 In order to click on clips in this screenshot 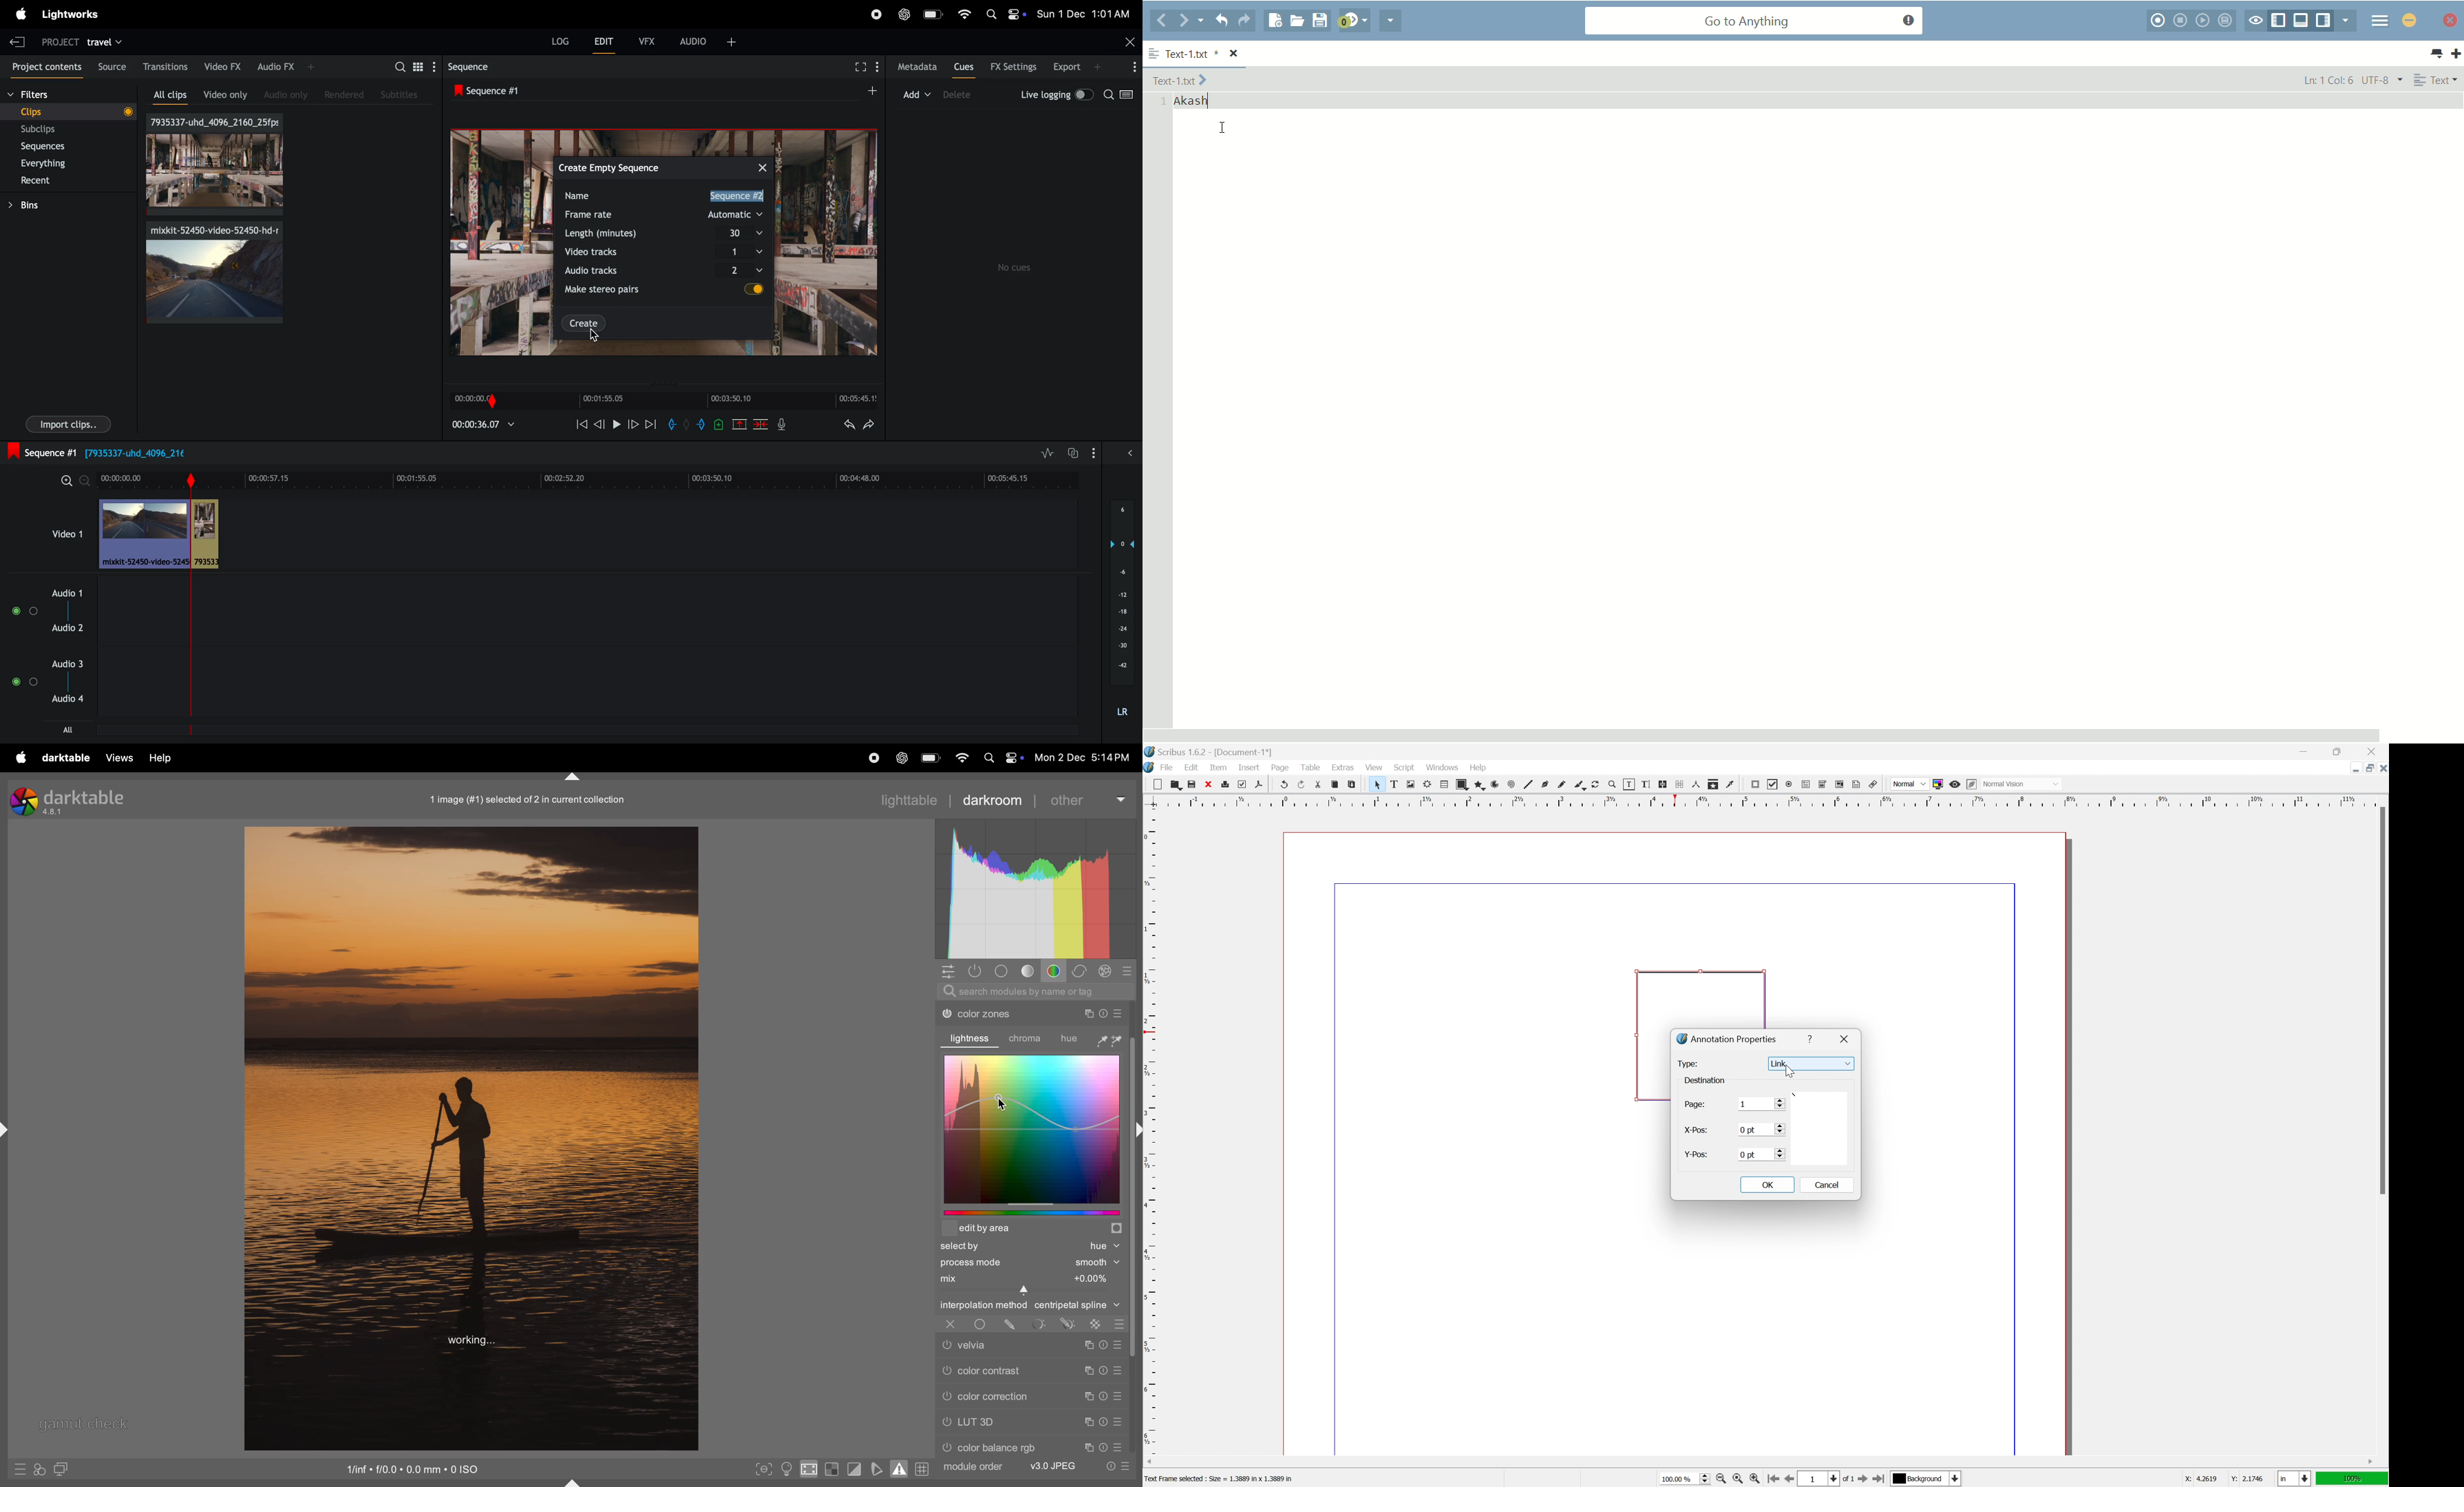, I will do `click(71, 112)`.